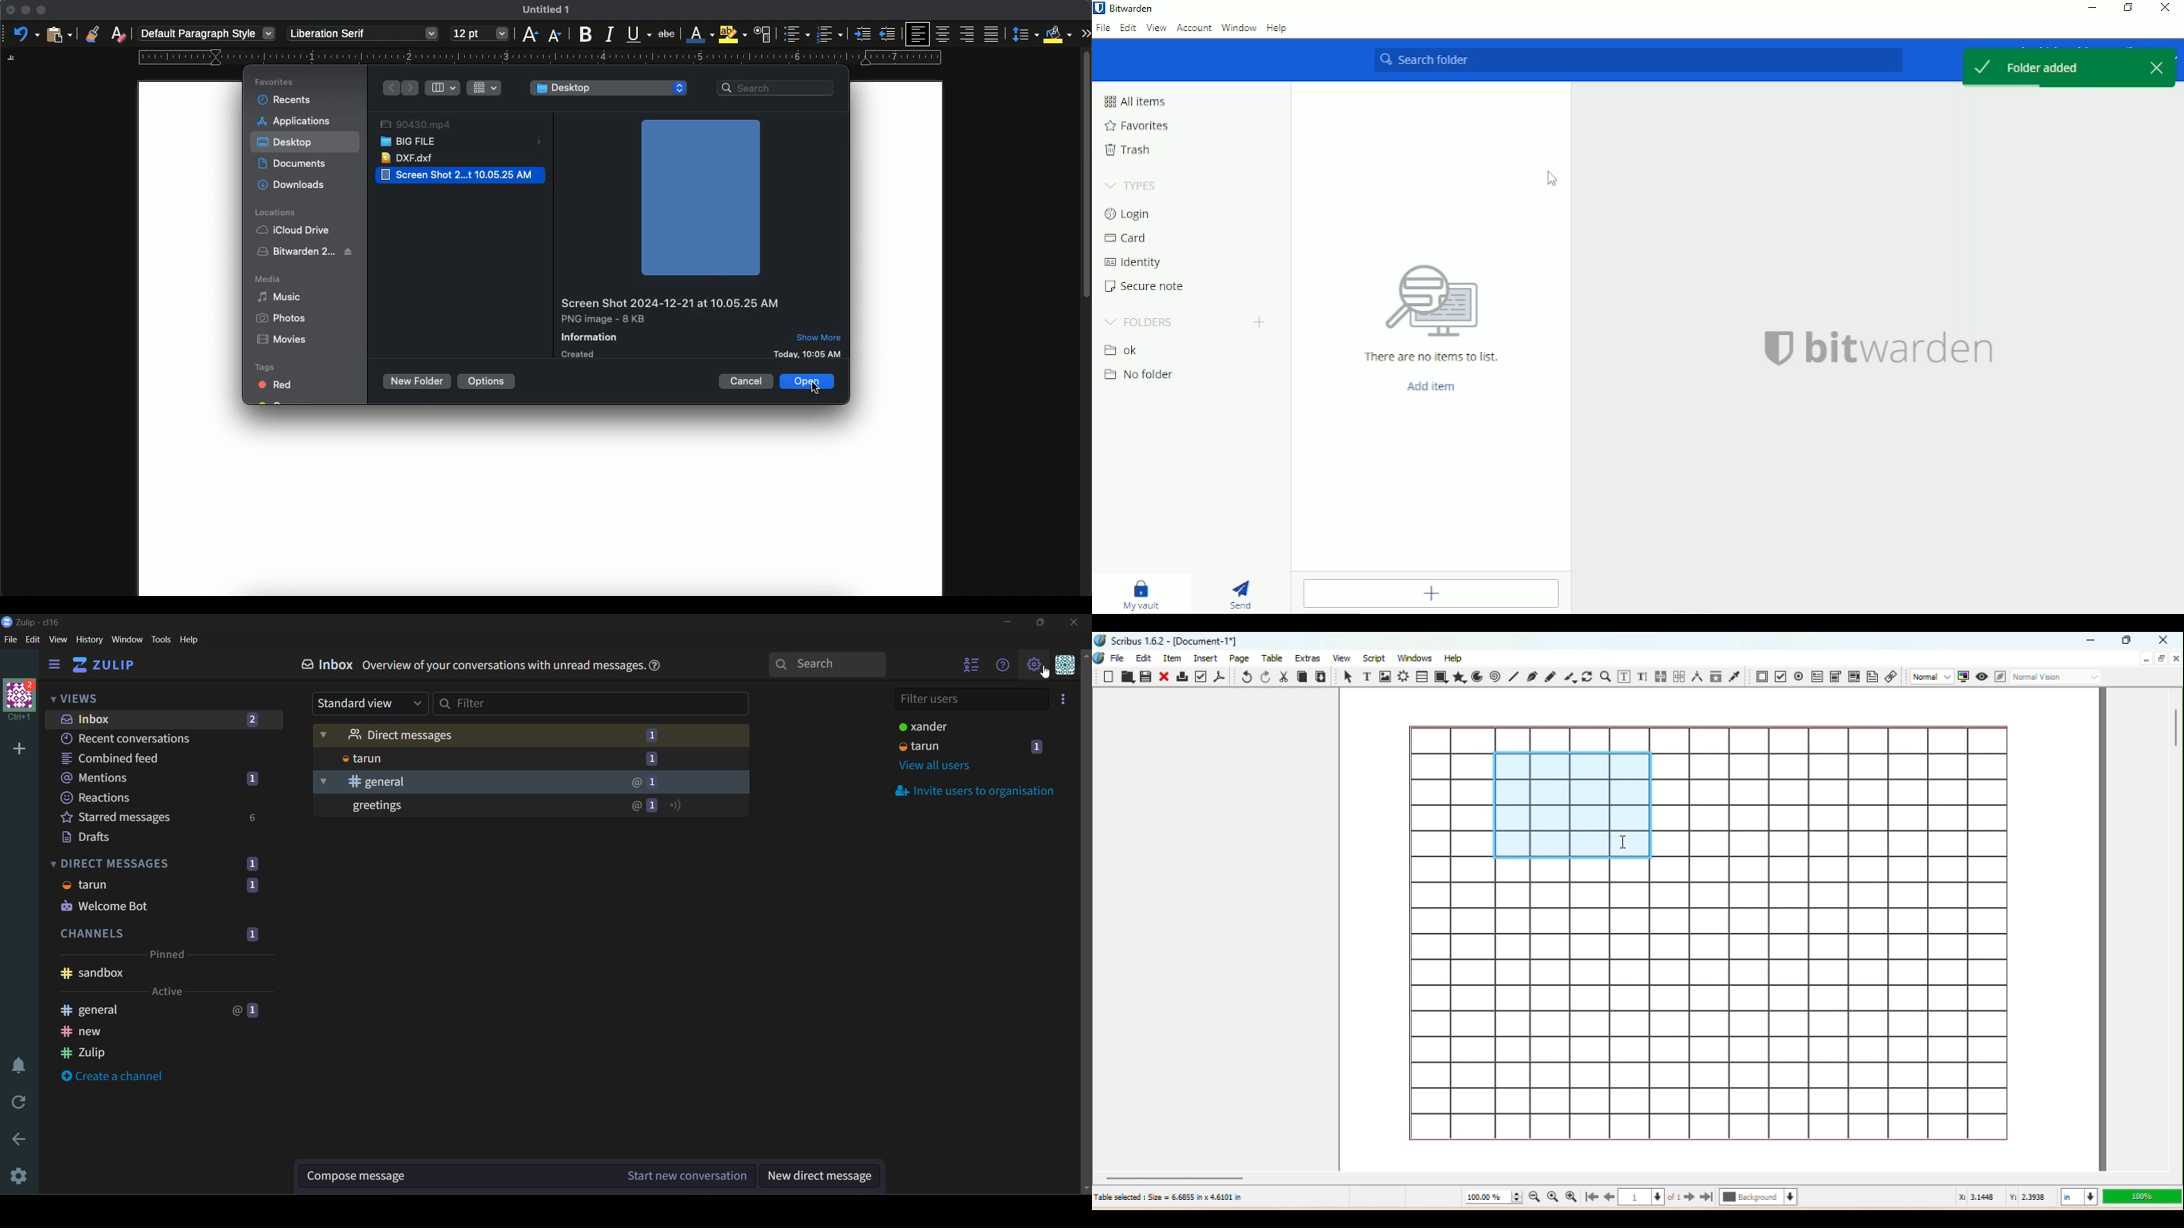 The height and width of the screenshot is (1232, 2184). Describe the element at coordinates (820, 337) in the screenshot. I see `show more` at that location.